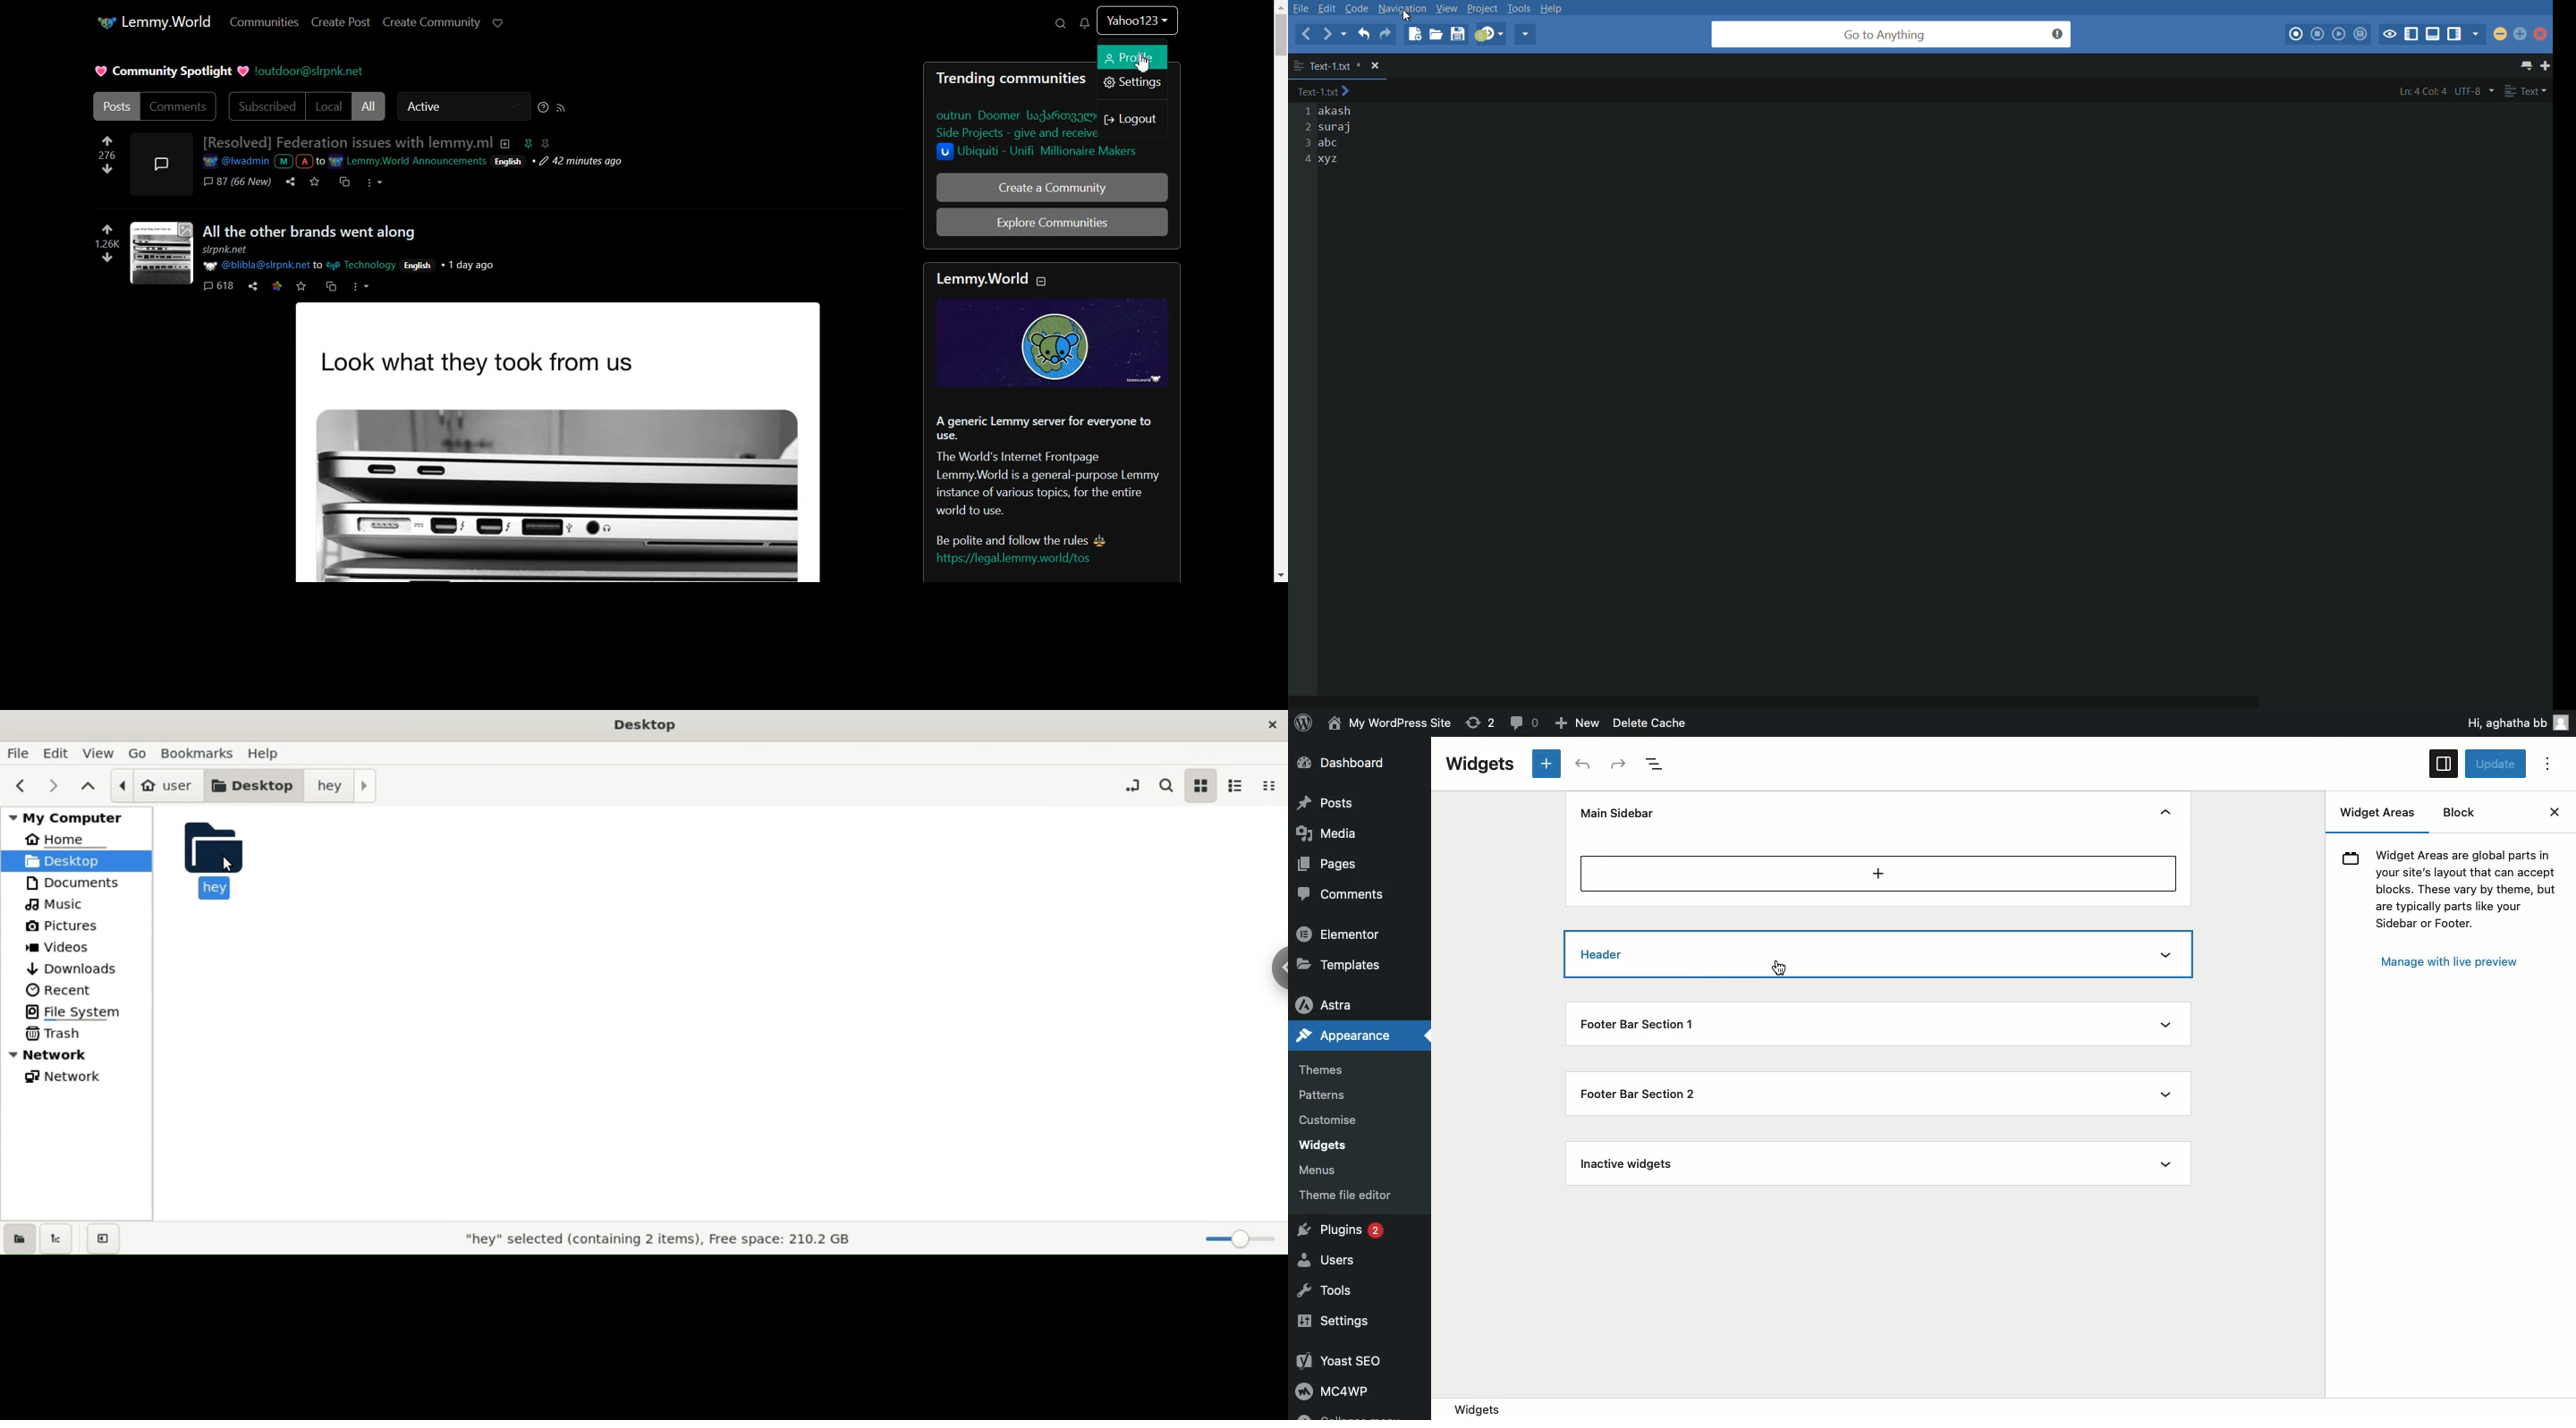  Describe the element at coordinates (1781, 968) in the screenshot. I see `Cursor` at that location.